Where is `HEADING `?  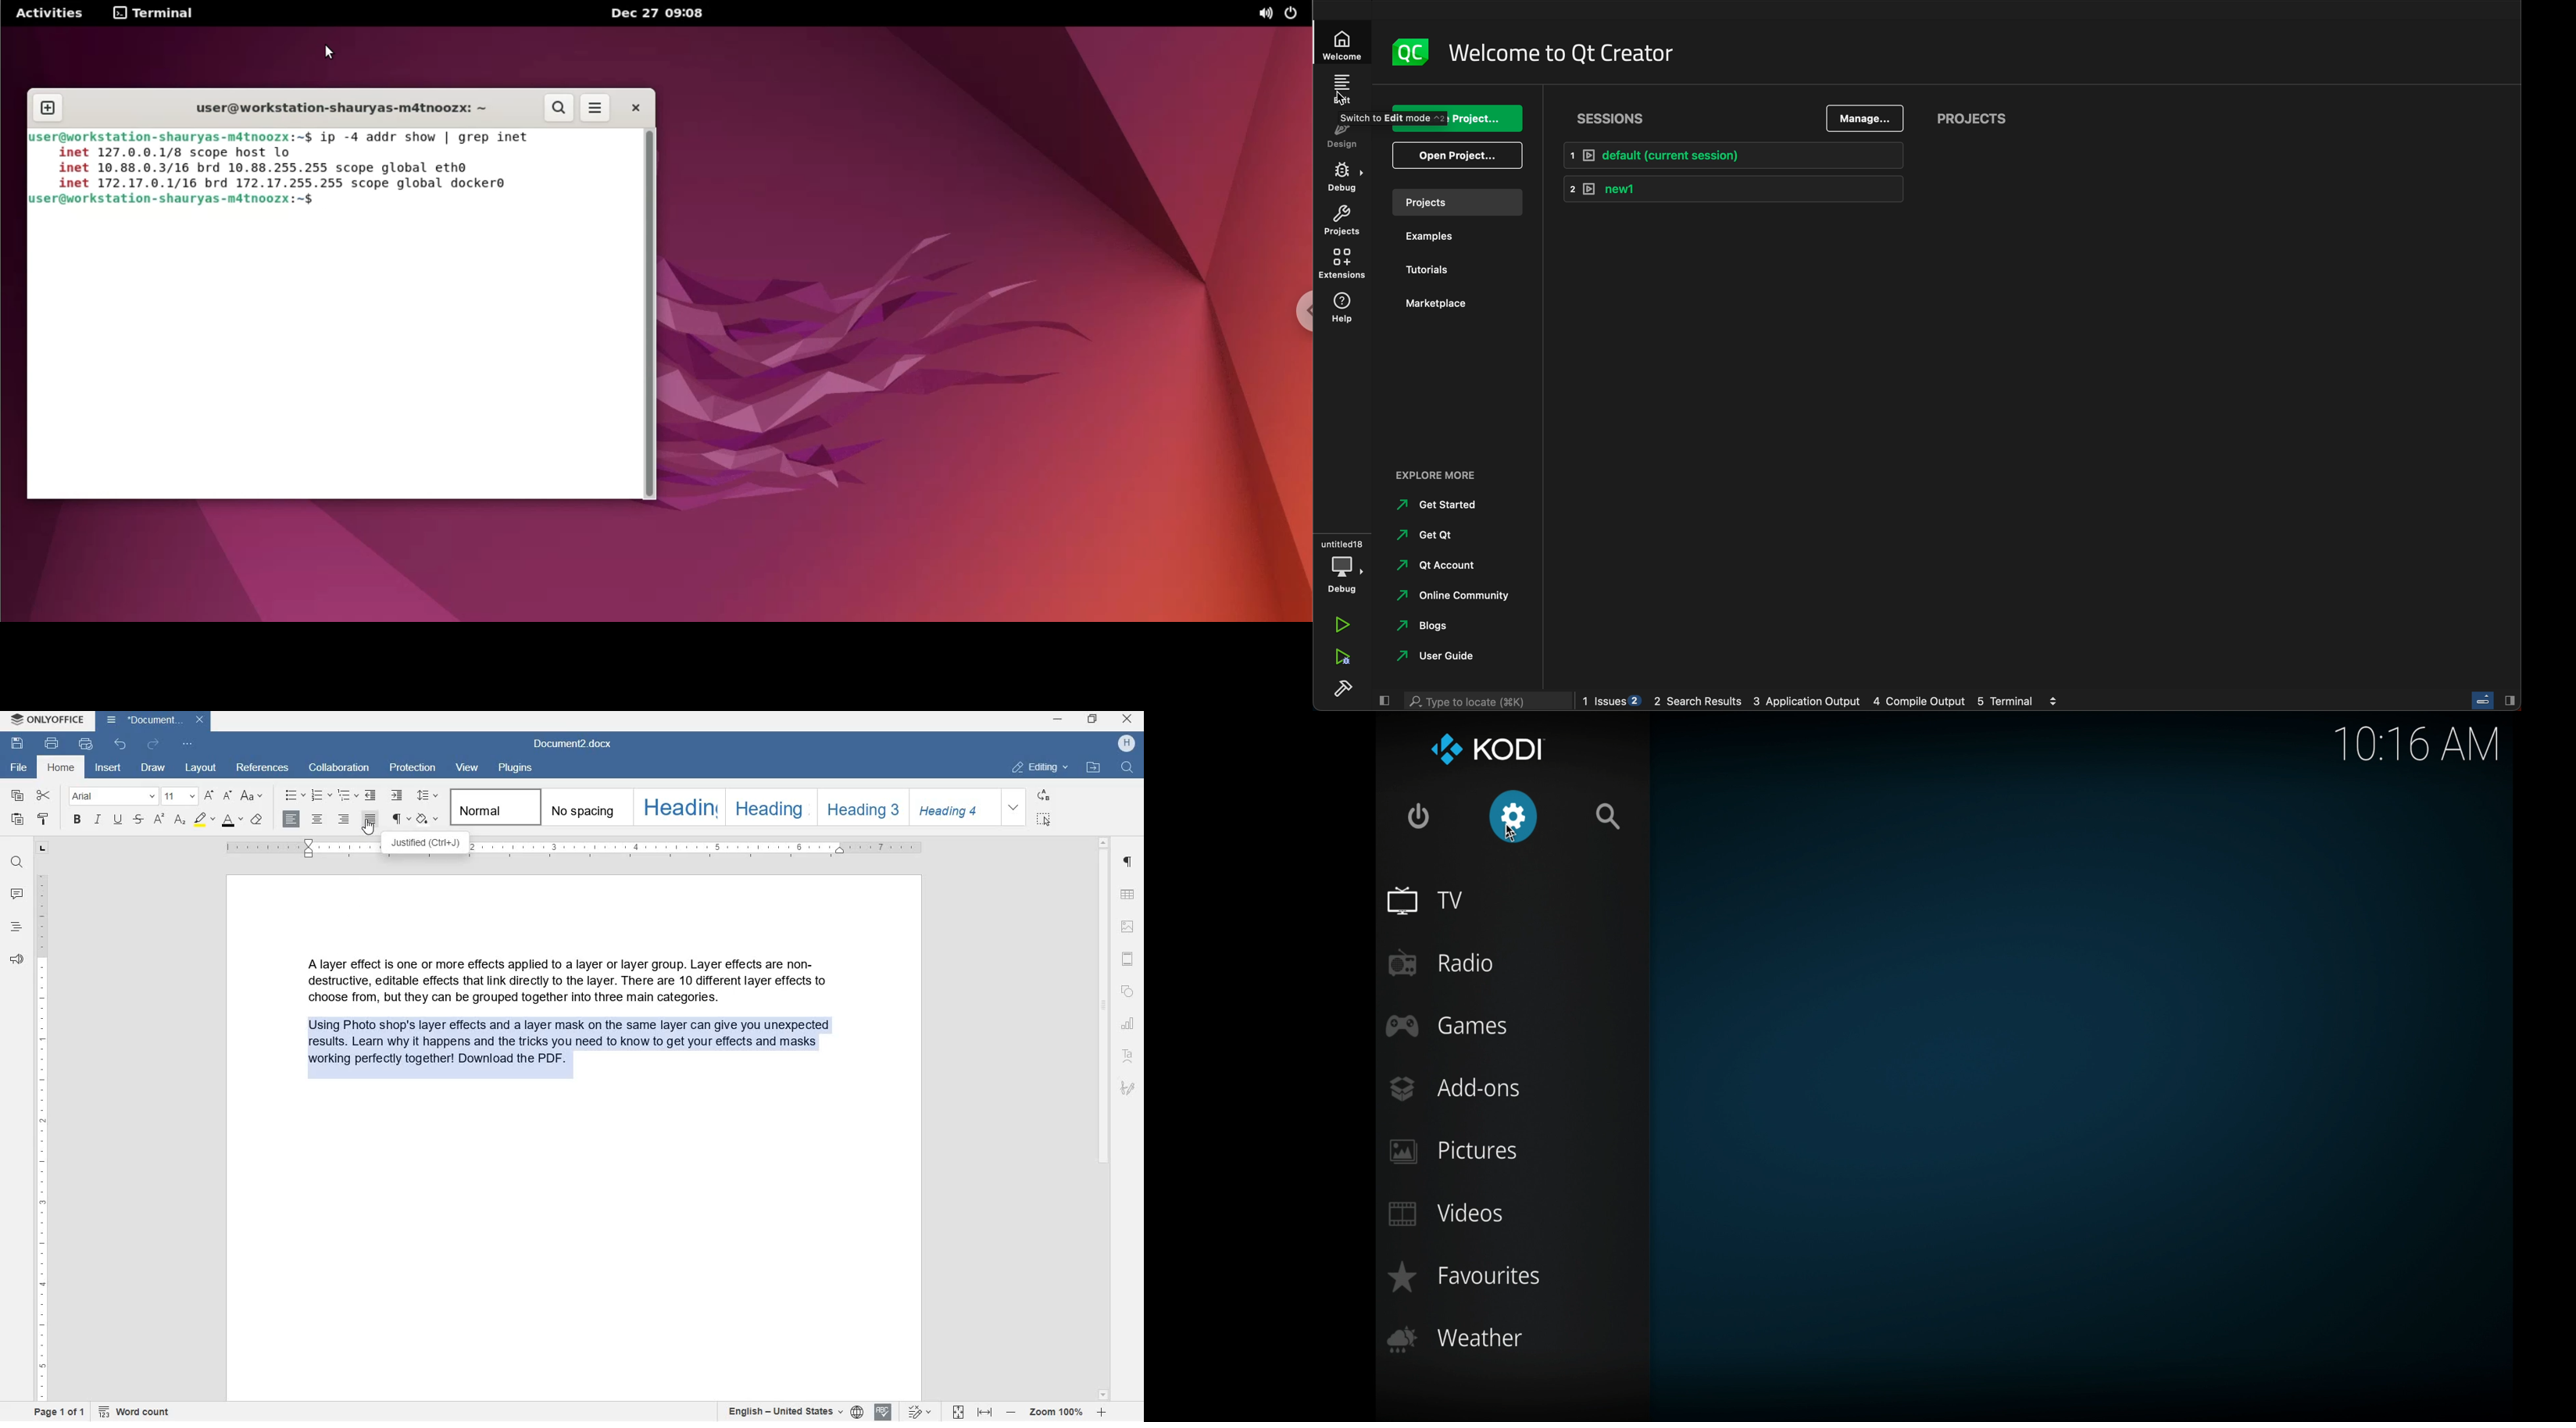 HEADING  is located at coordinates (768, 808).